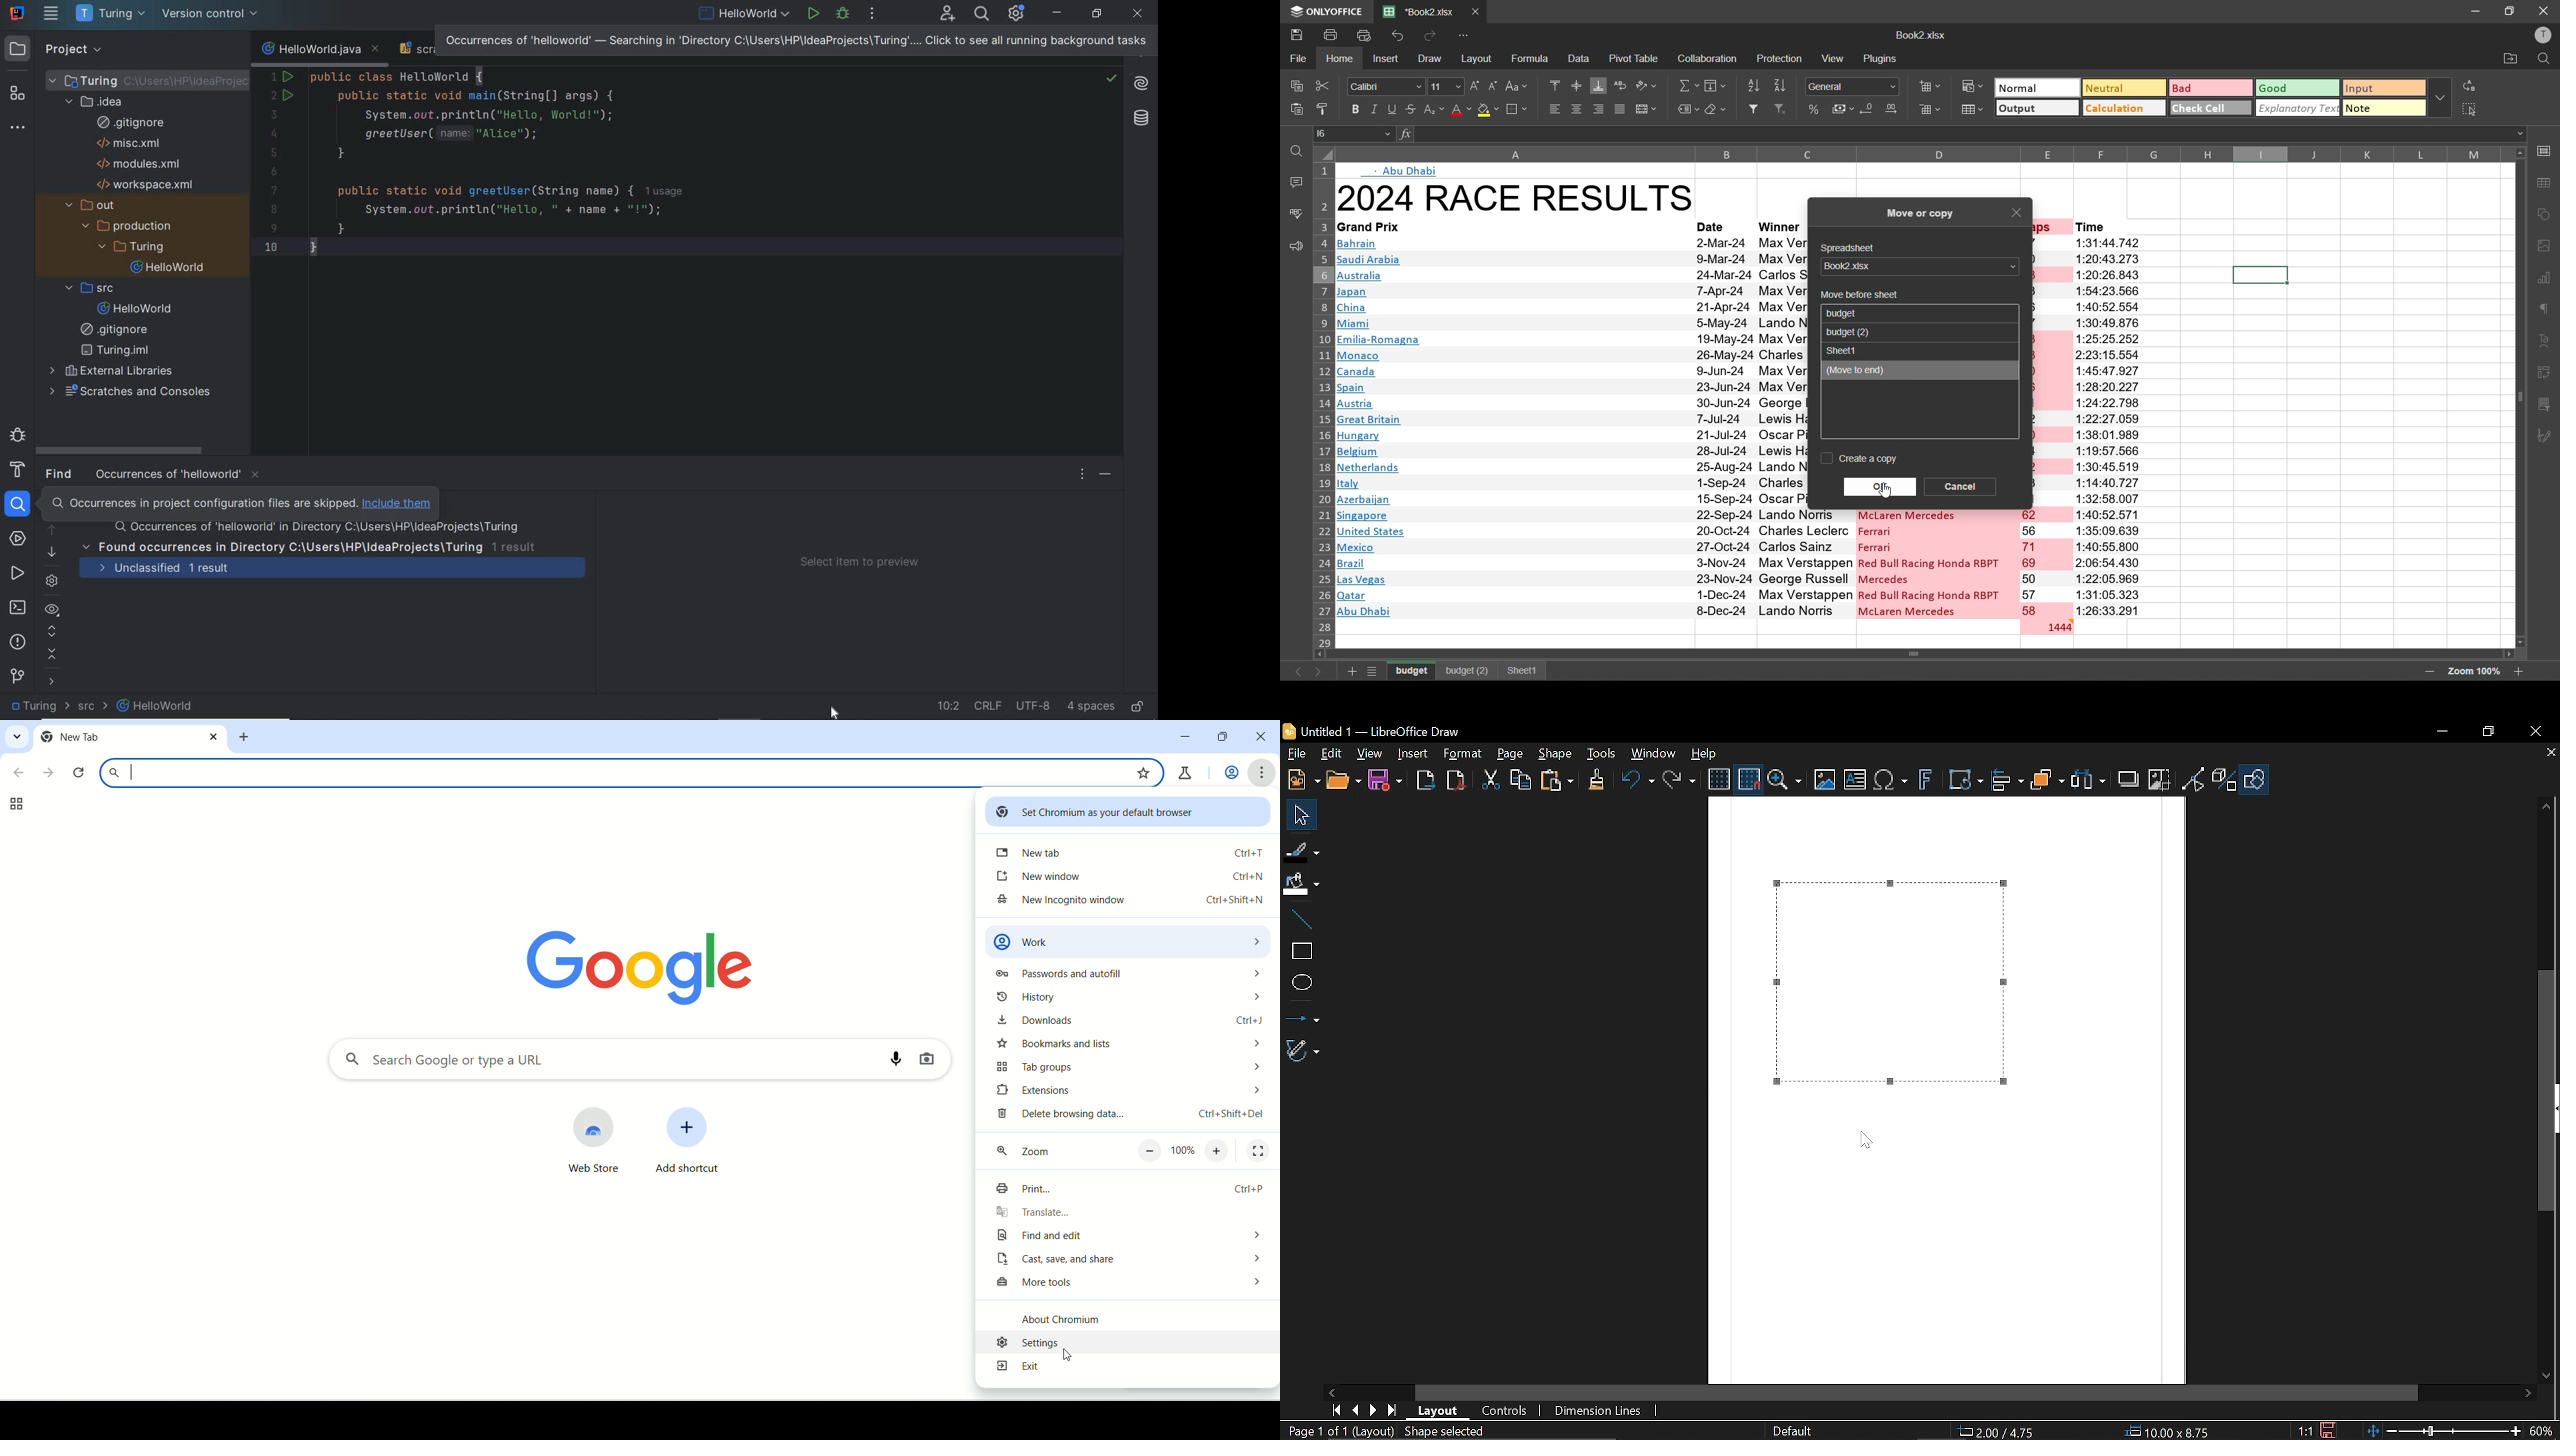 The width and height of the screenshot is (2576, 1456). Describe the element at coordinates (1301, 781) in the screenshot. I see `New` at that location.